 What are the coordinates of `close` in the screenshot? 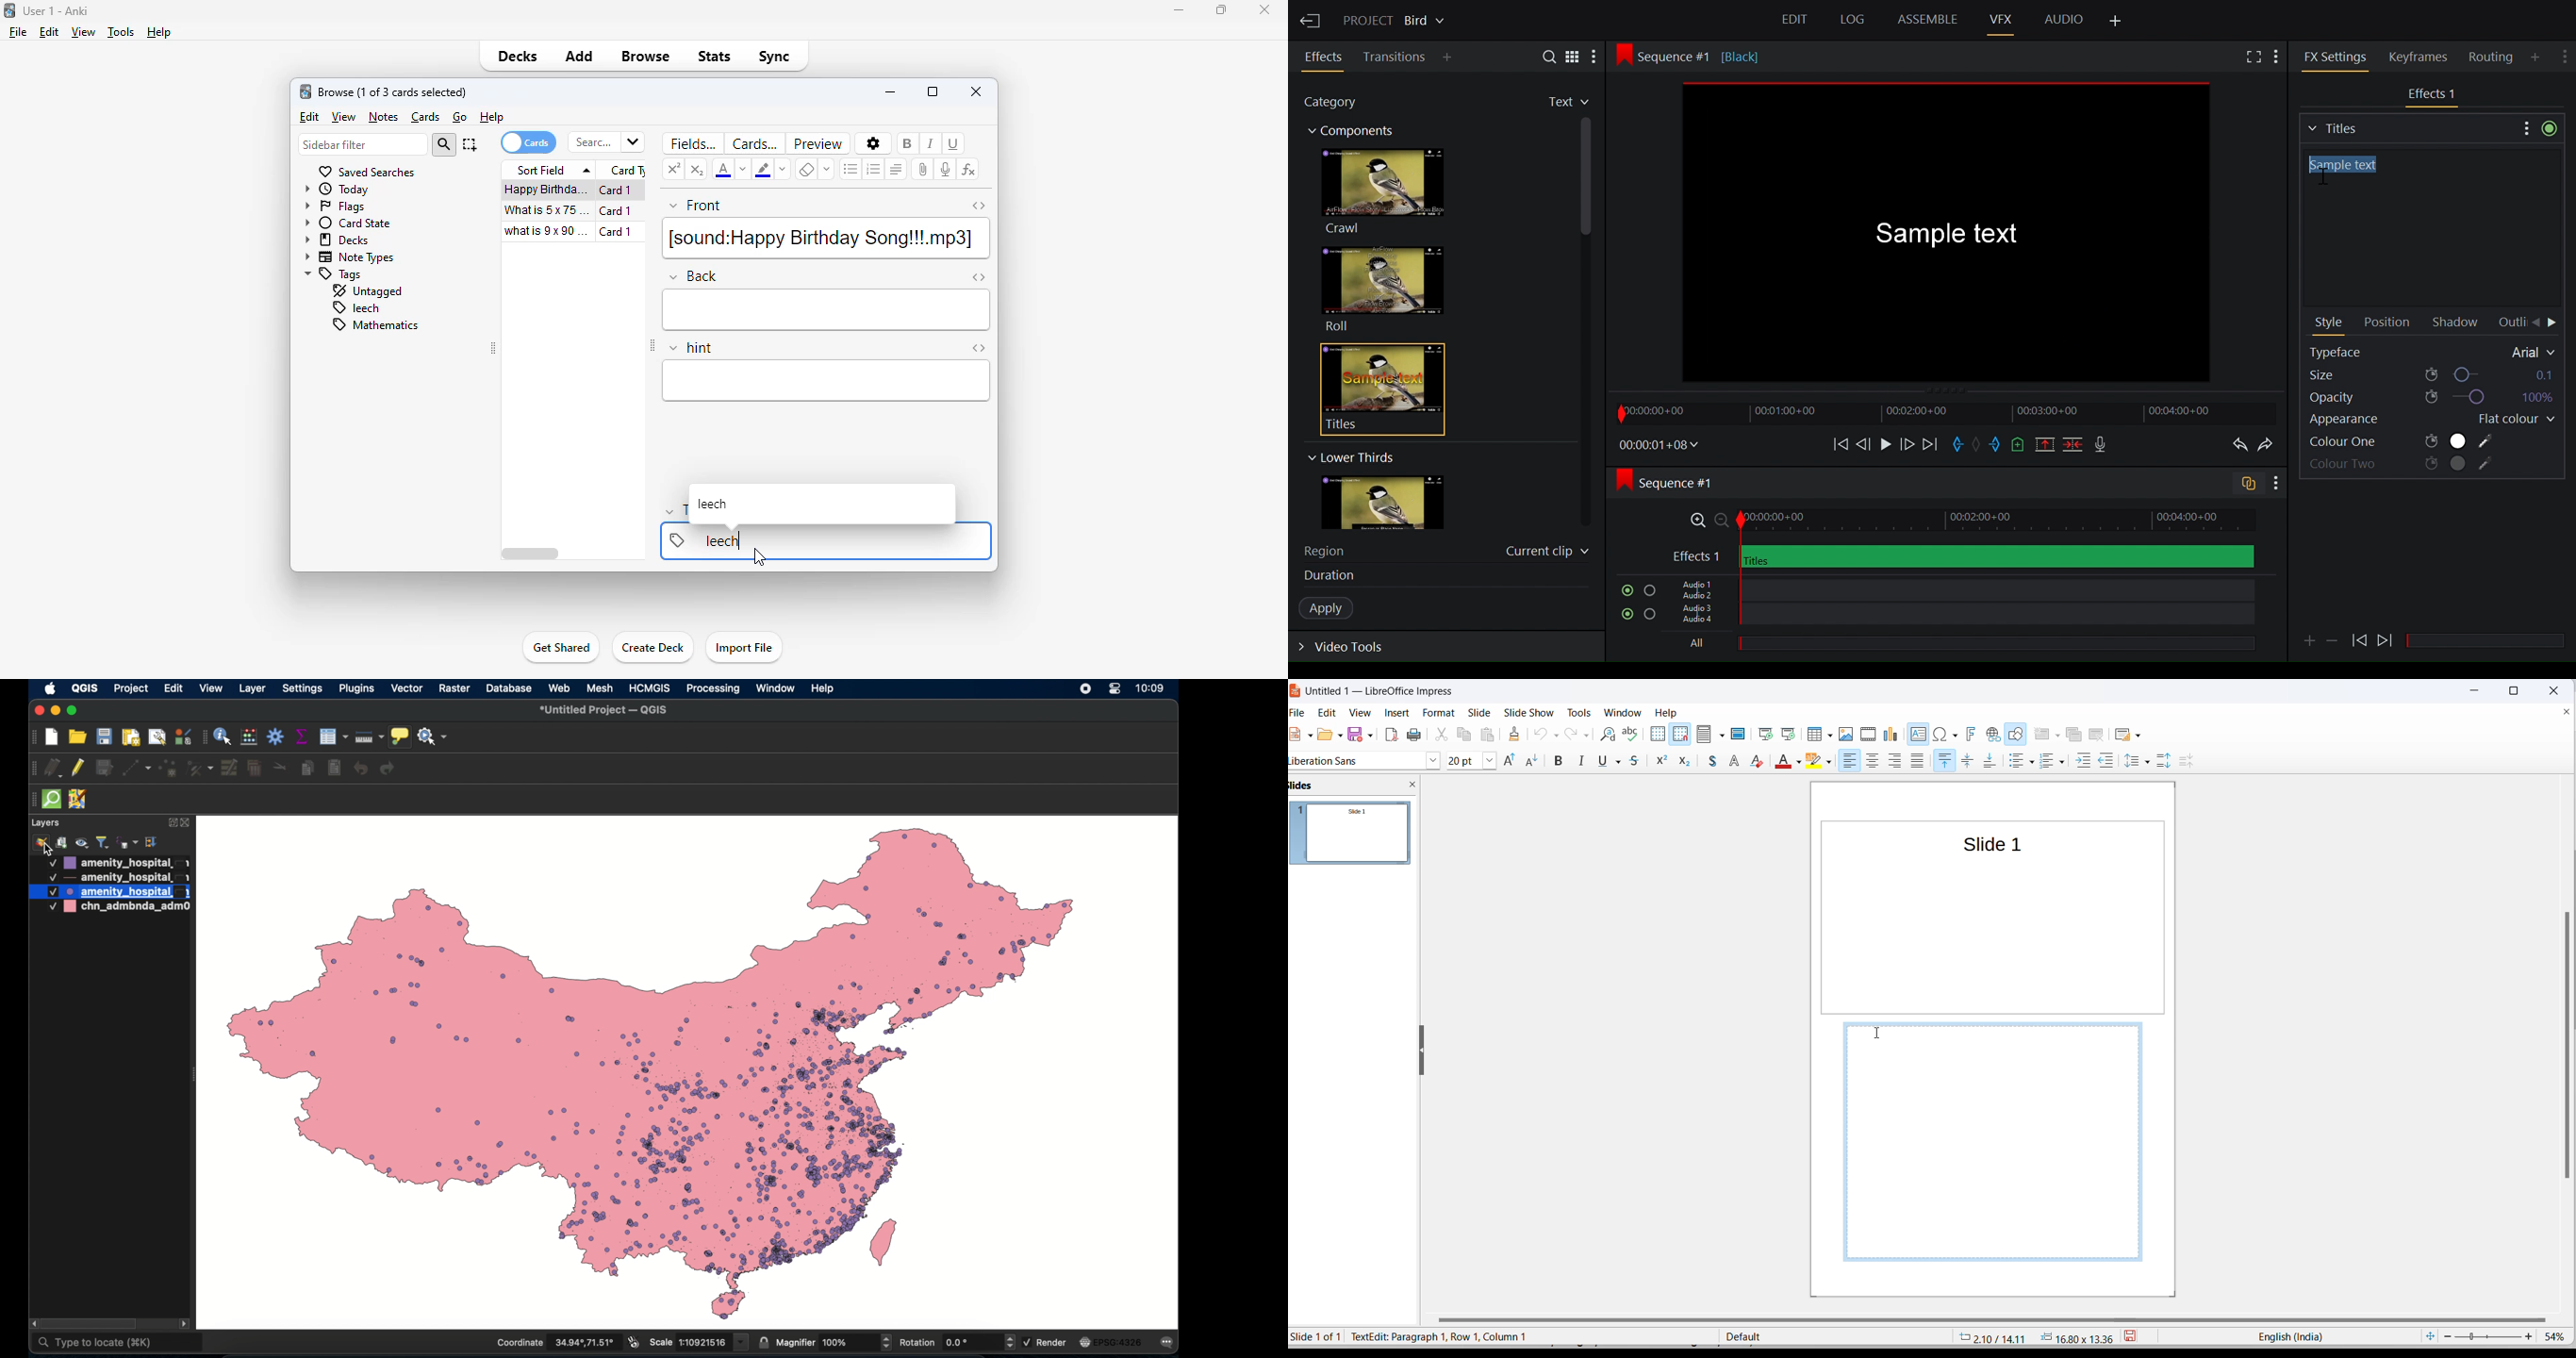 It's located at (2551, 689).